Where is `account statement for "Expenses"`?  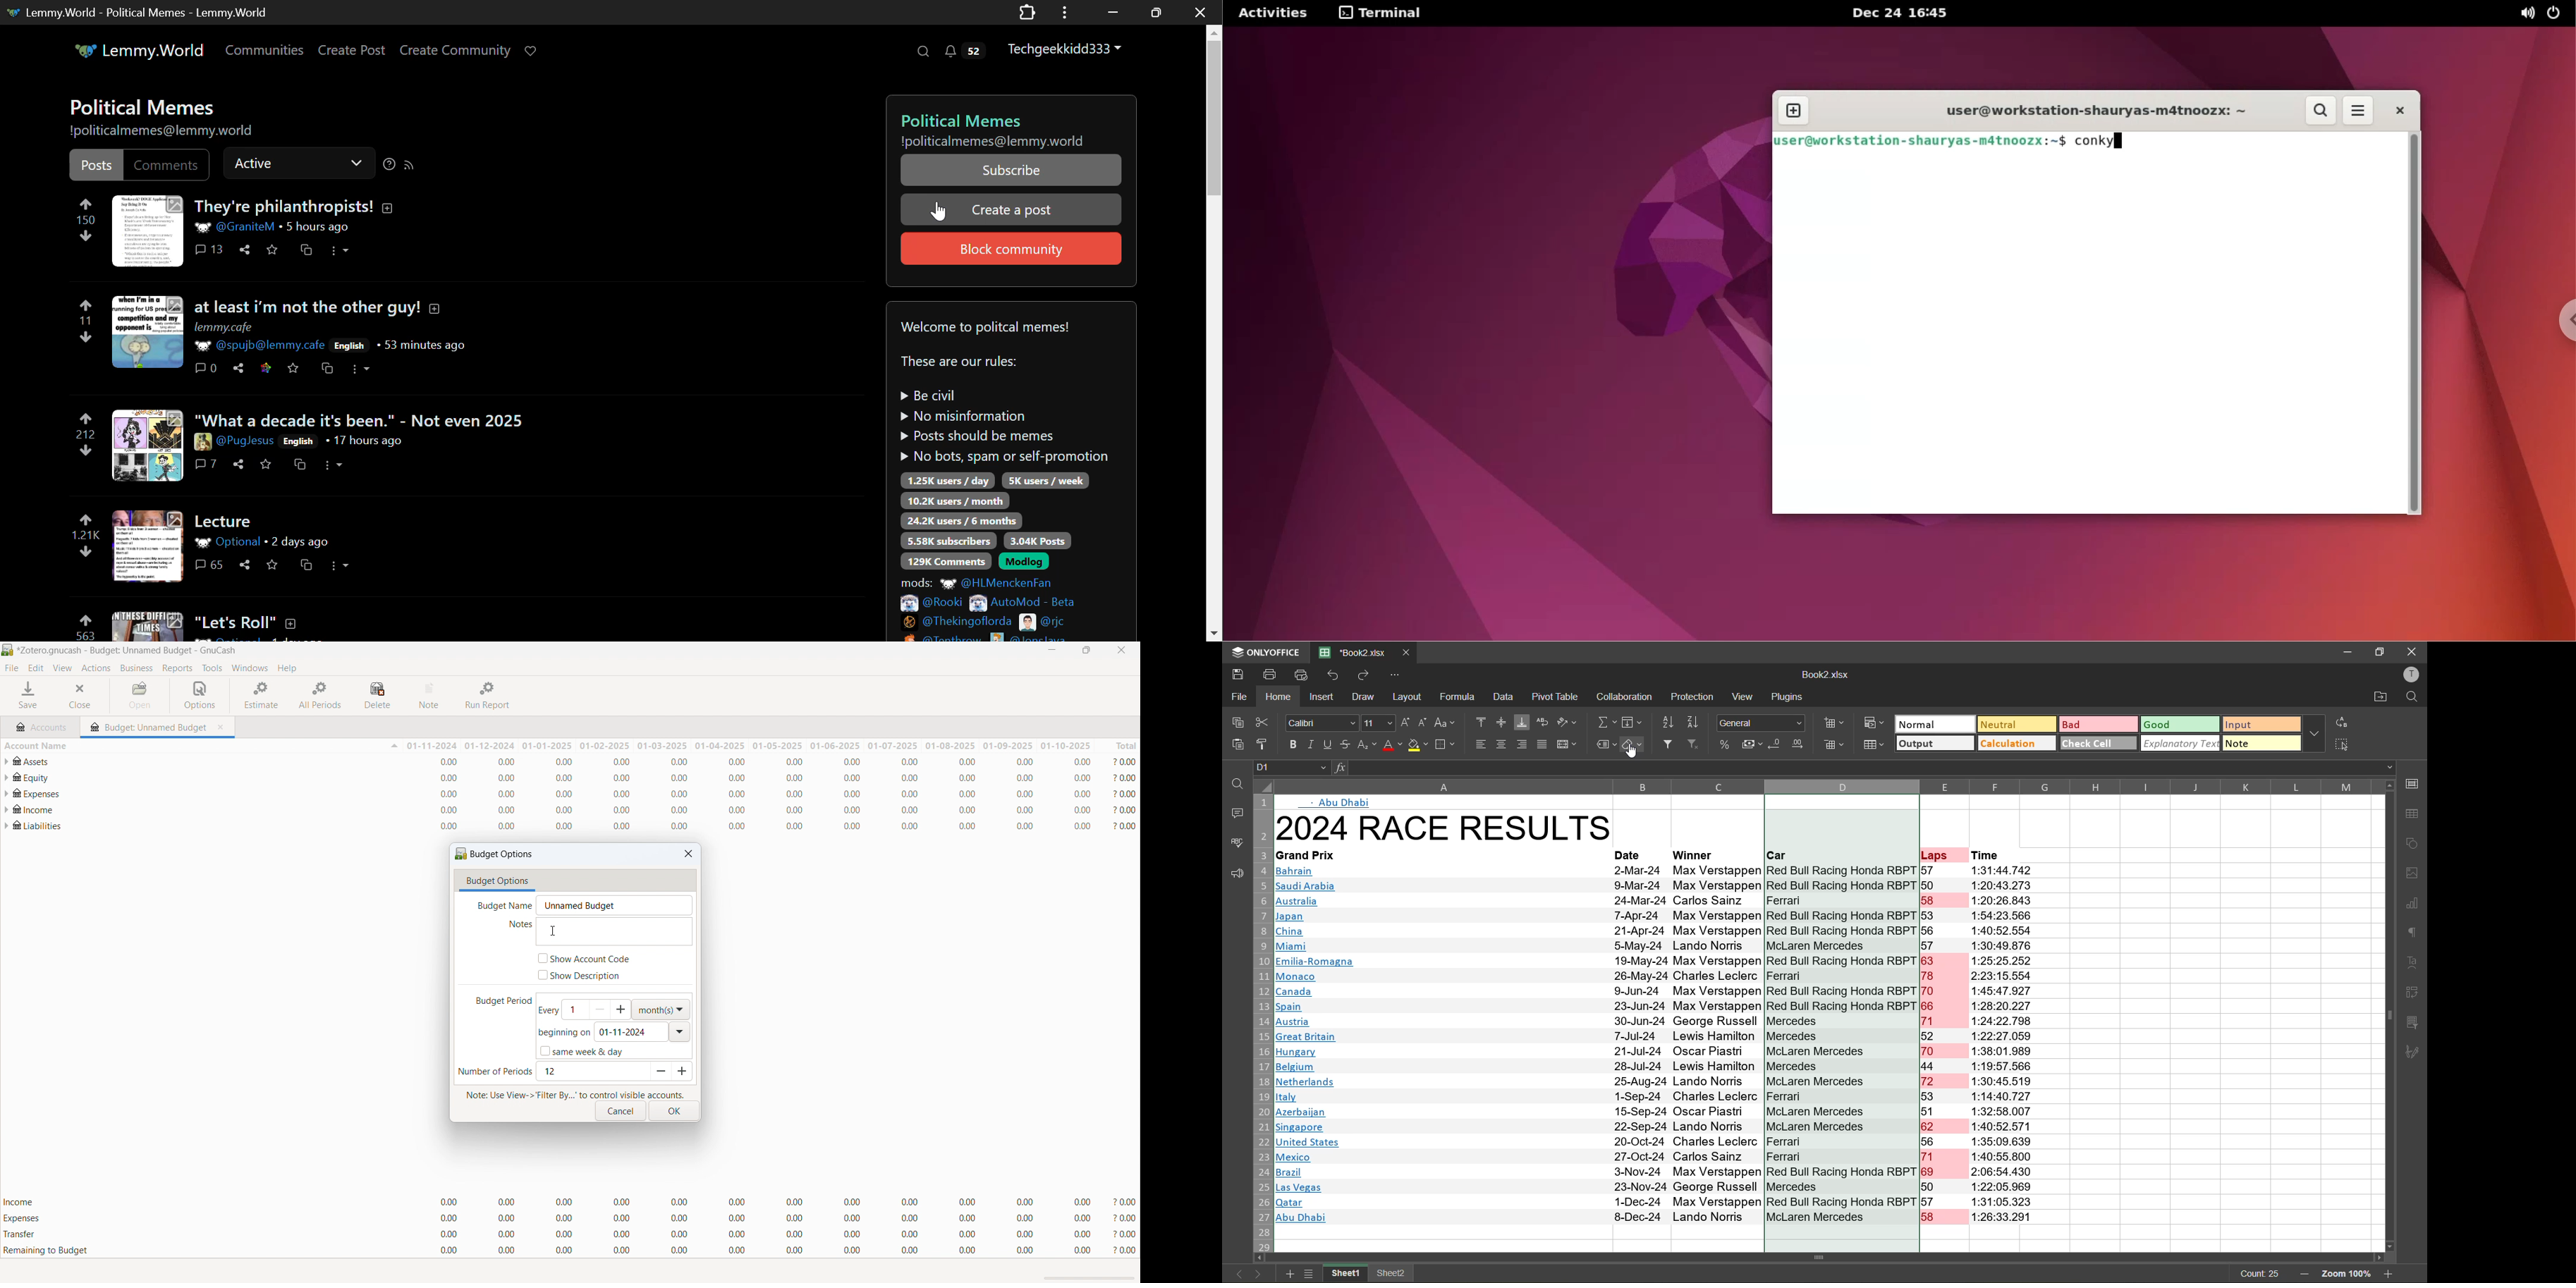 account statement for "Expenses" is located at coordinates (578, 794).